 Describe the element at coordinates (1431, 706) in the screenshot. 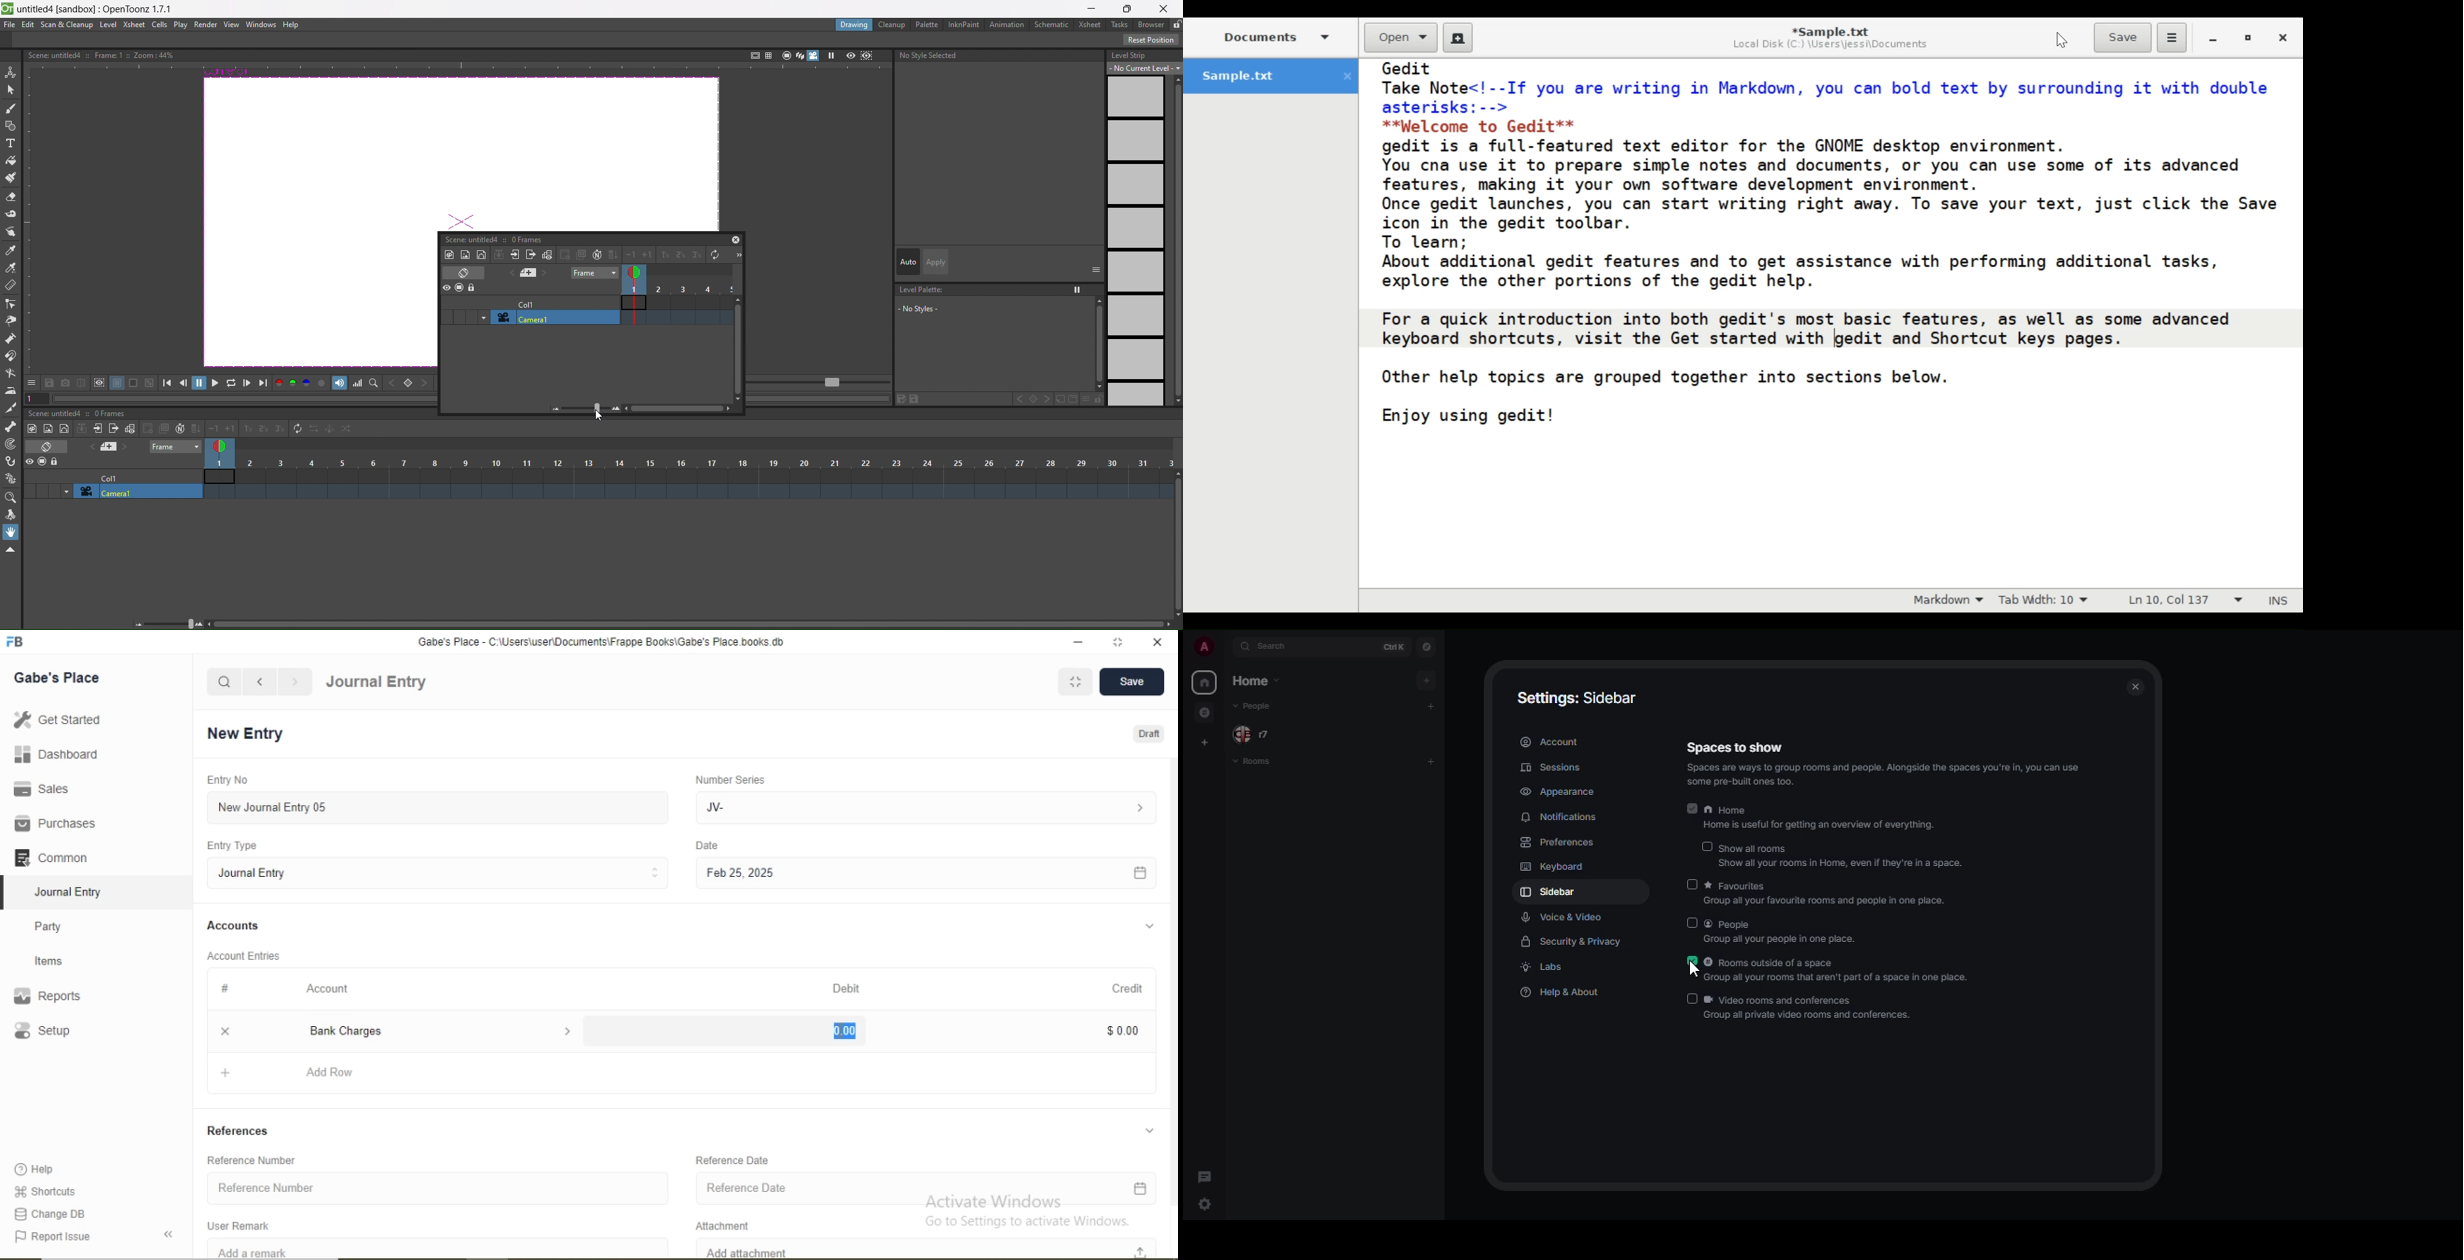

I see `add` at that location.